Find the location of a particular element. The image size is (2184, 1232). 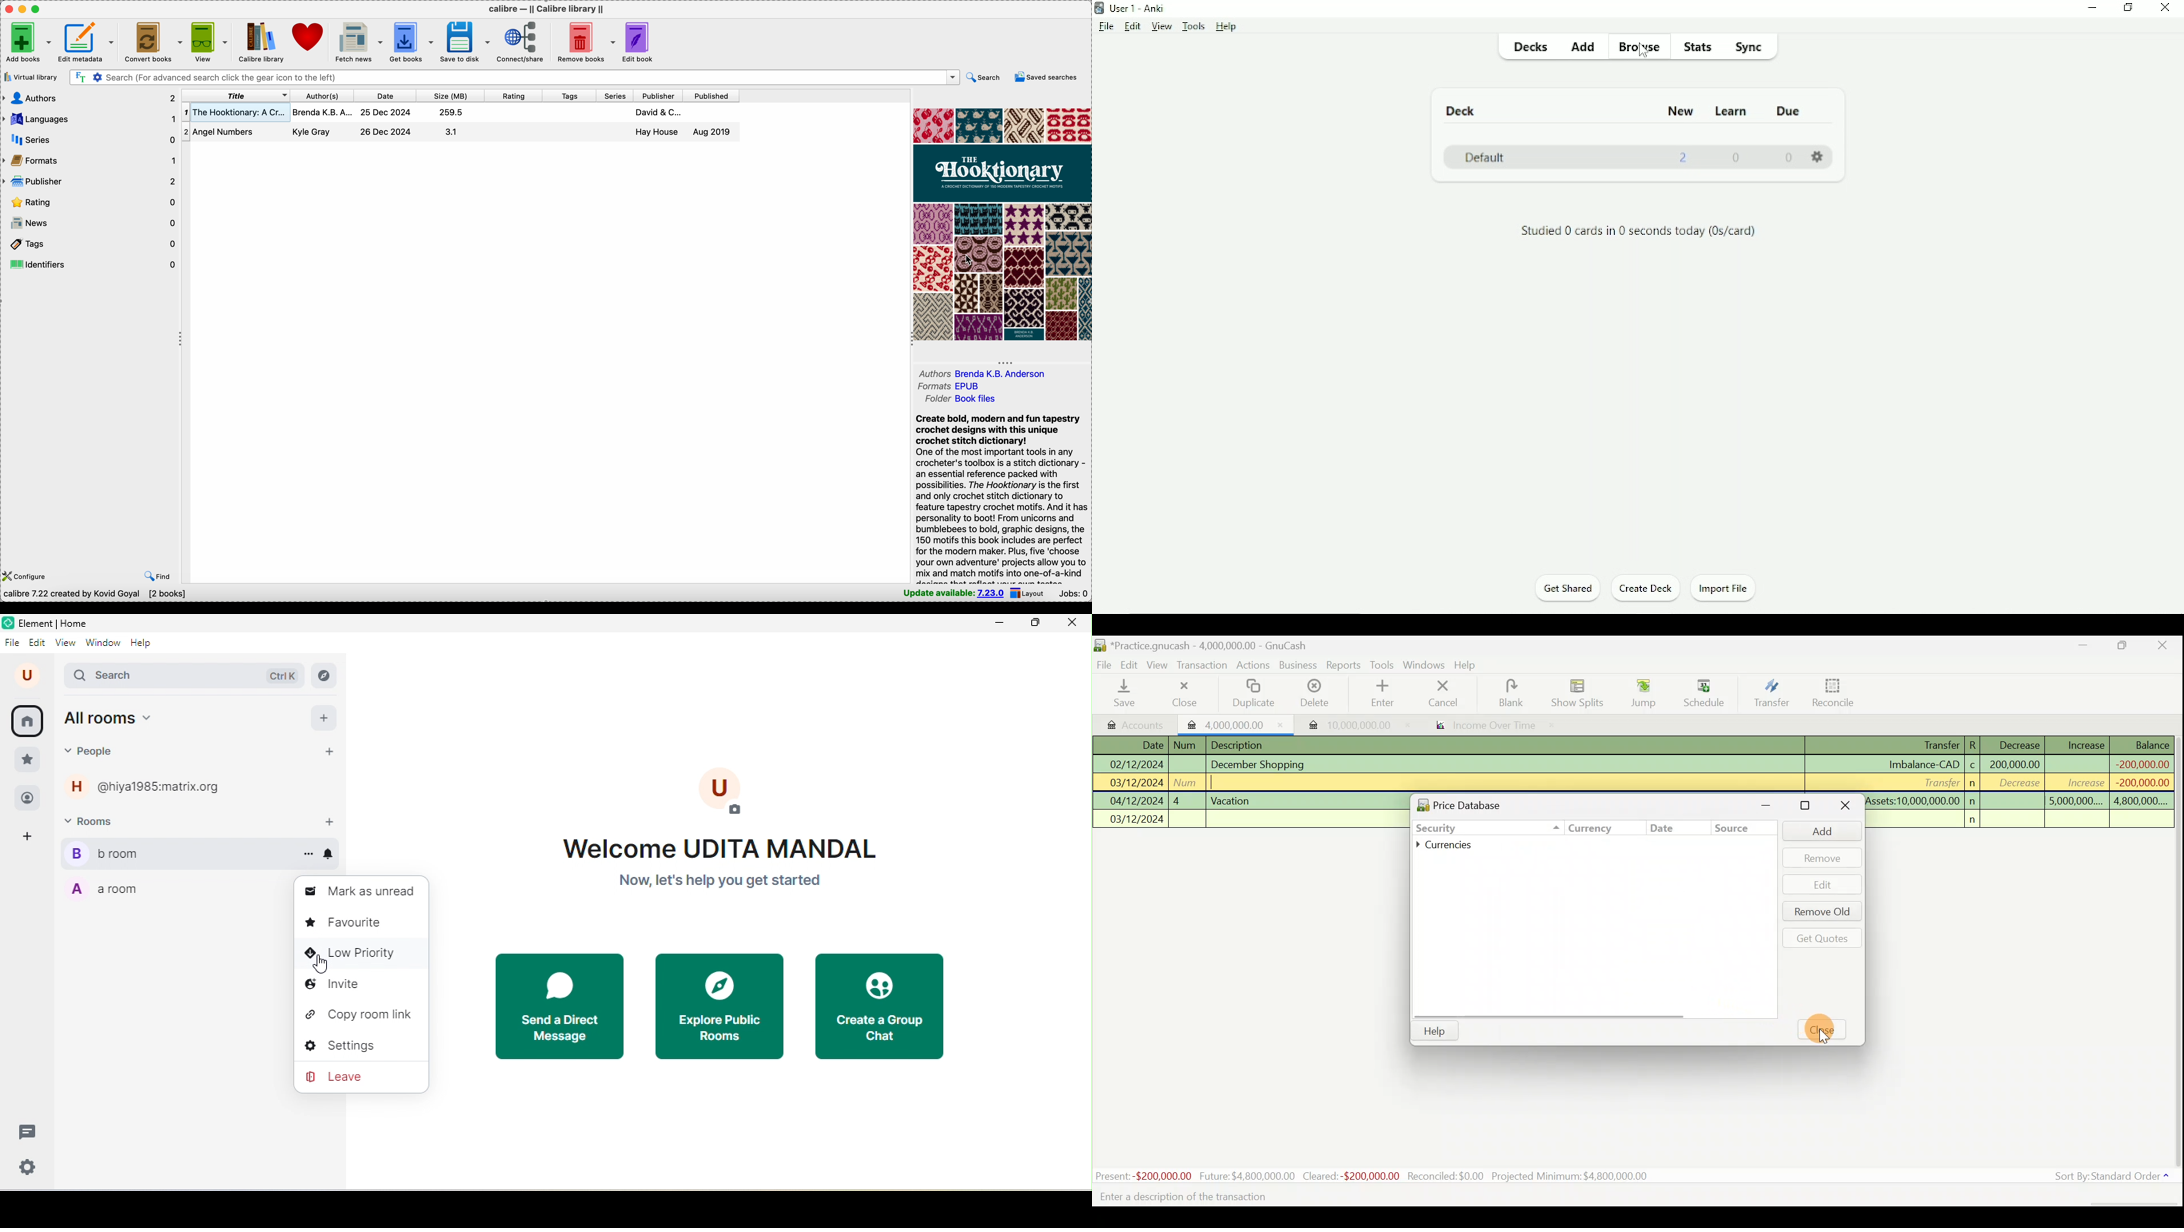

Date  is located at coordinates (1145, 745).